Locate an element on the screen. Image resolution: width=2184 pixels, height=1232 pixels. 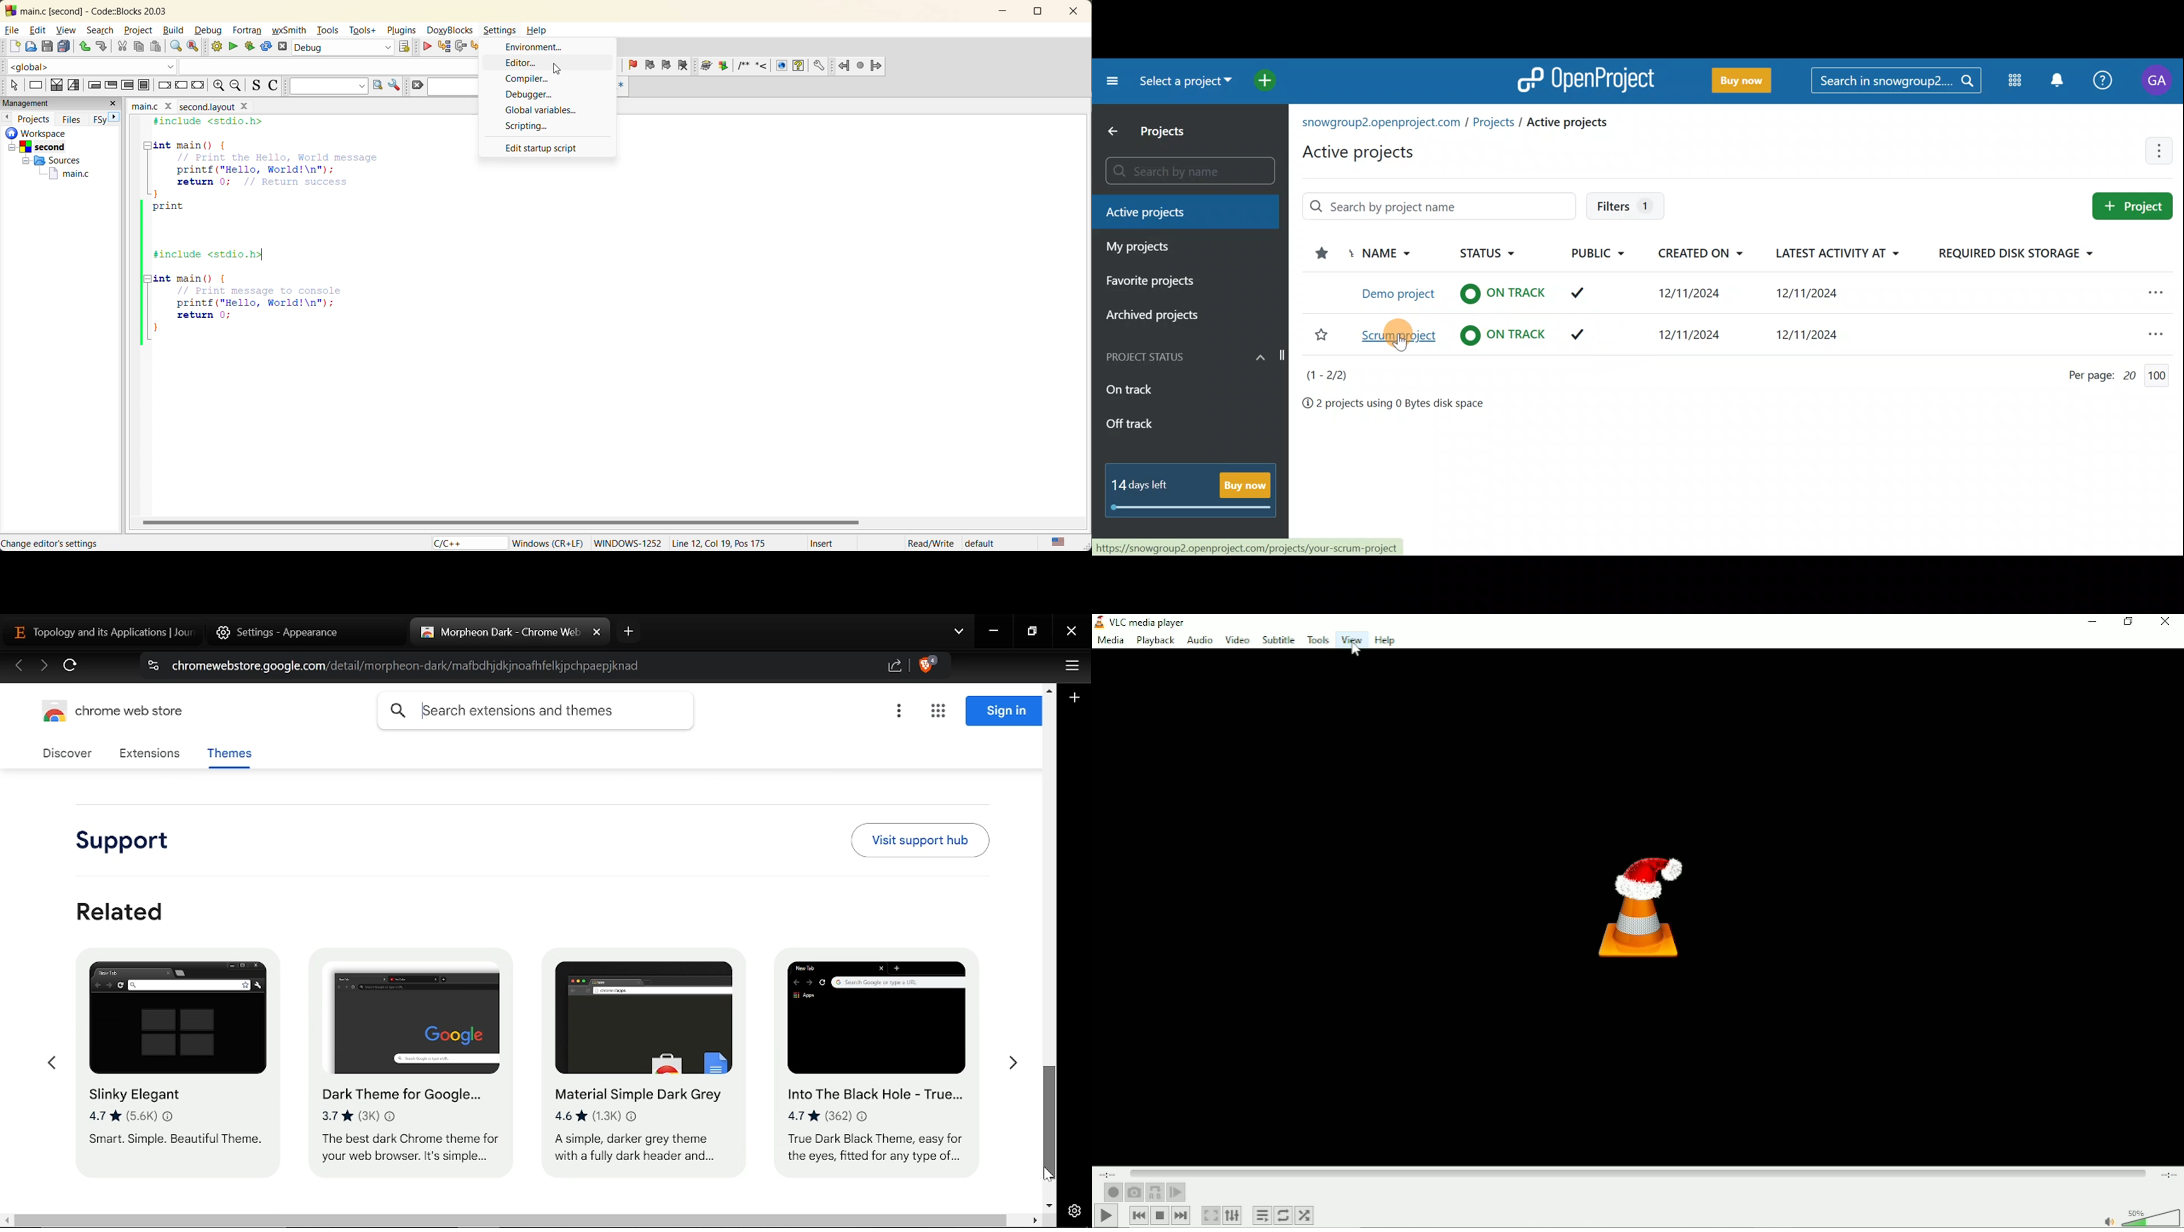
continue is located at coordinates (424, 47).